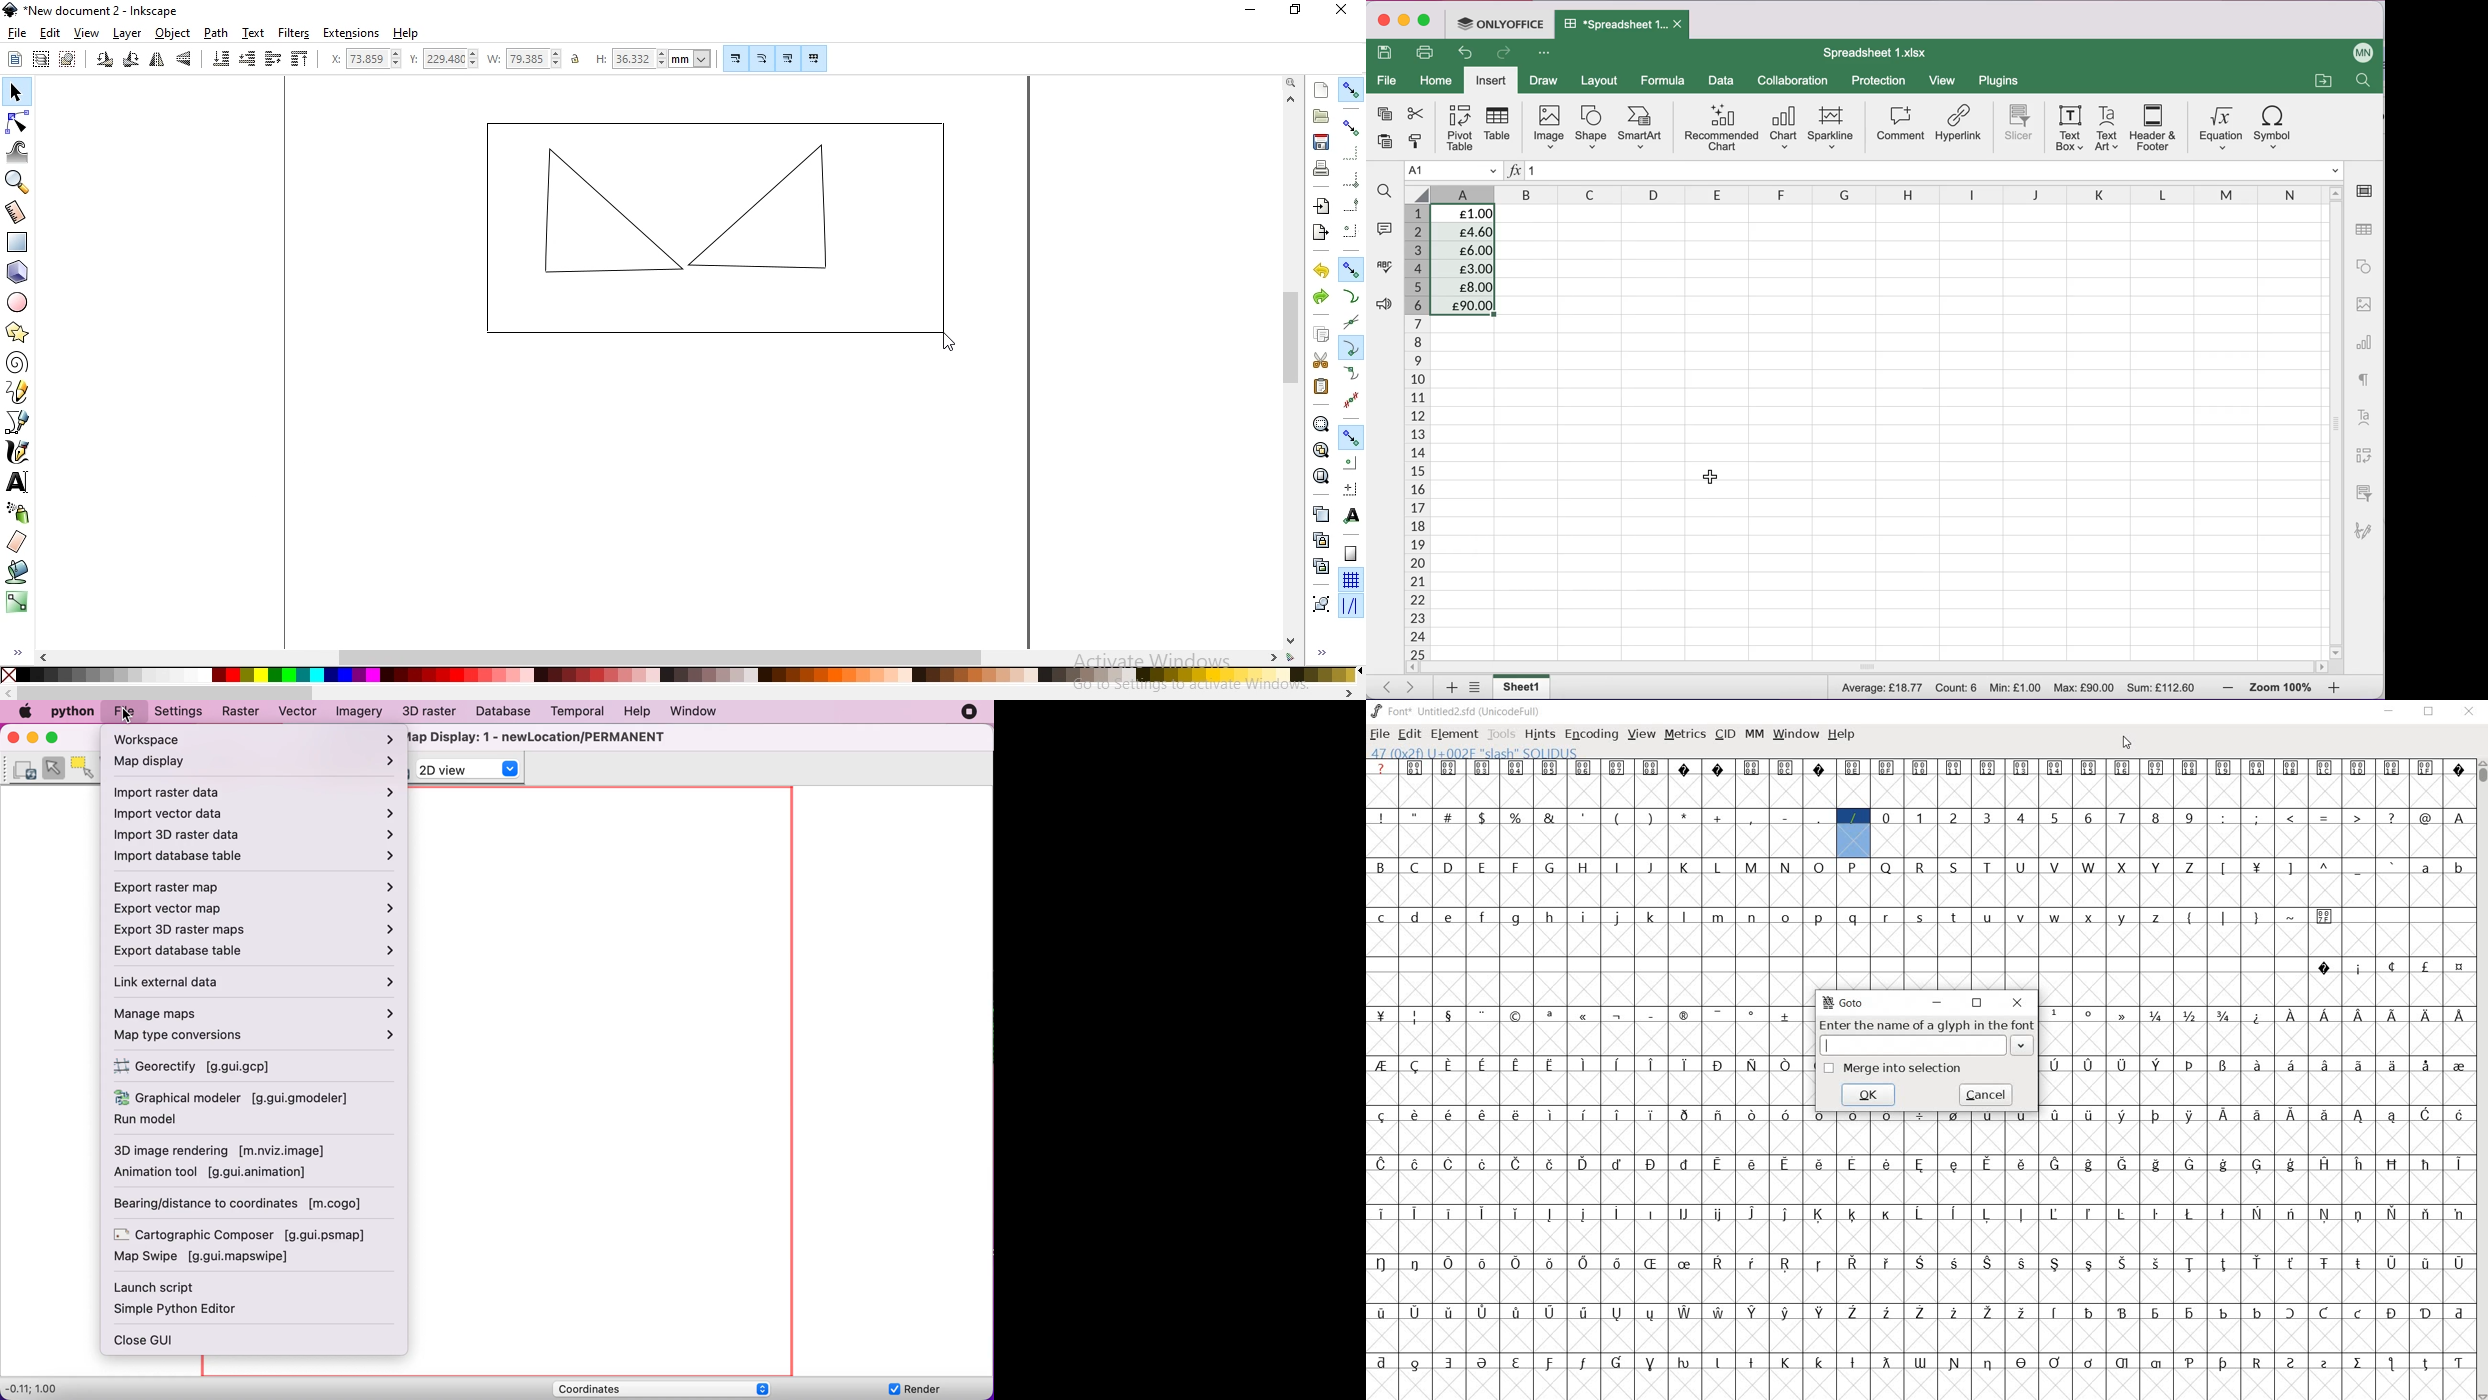  I want to click on glyph, so click(2324, 968).